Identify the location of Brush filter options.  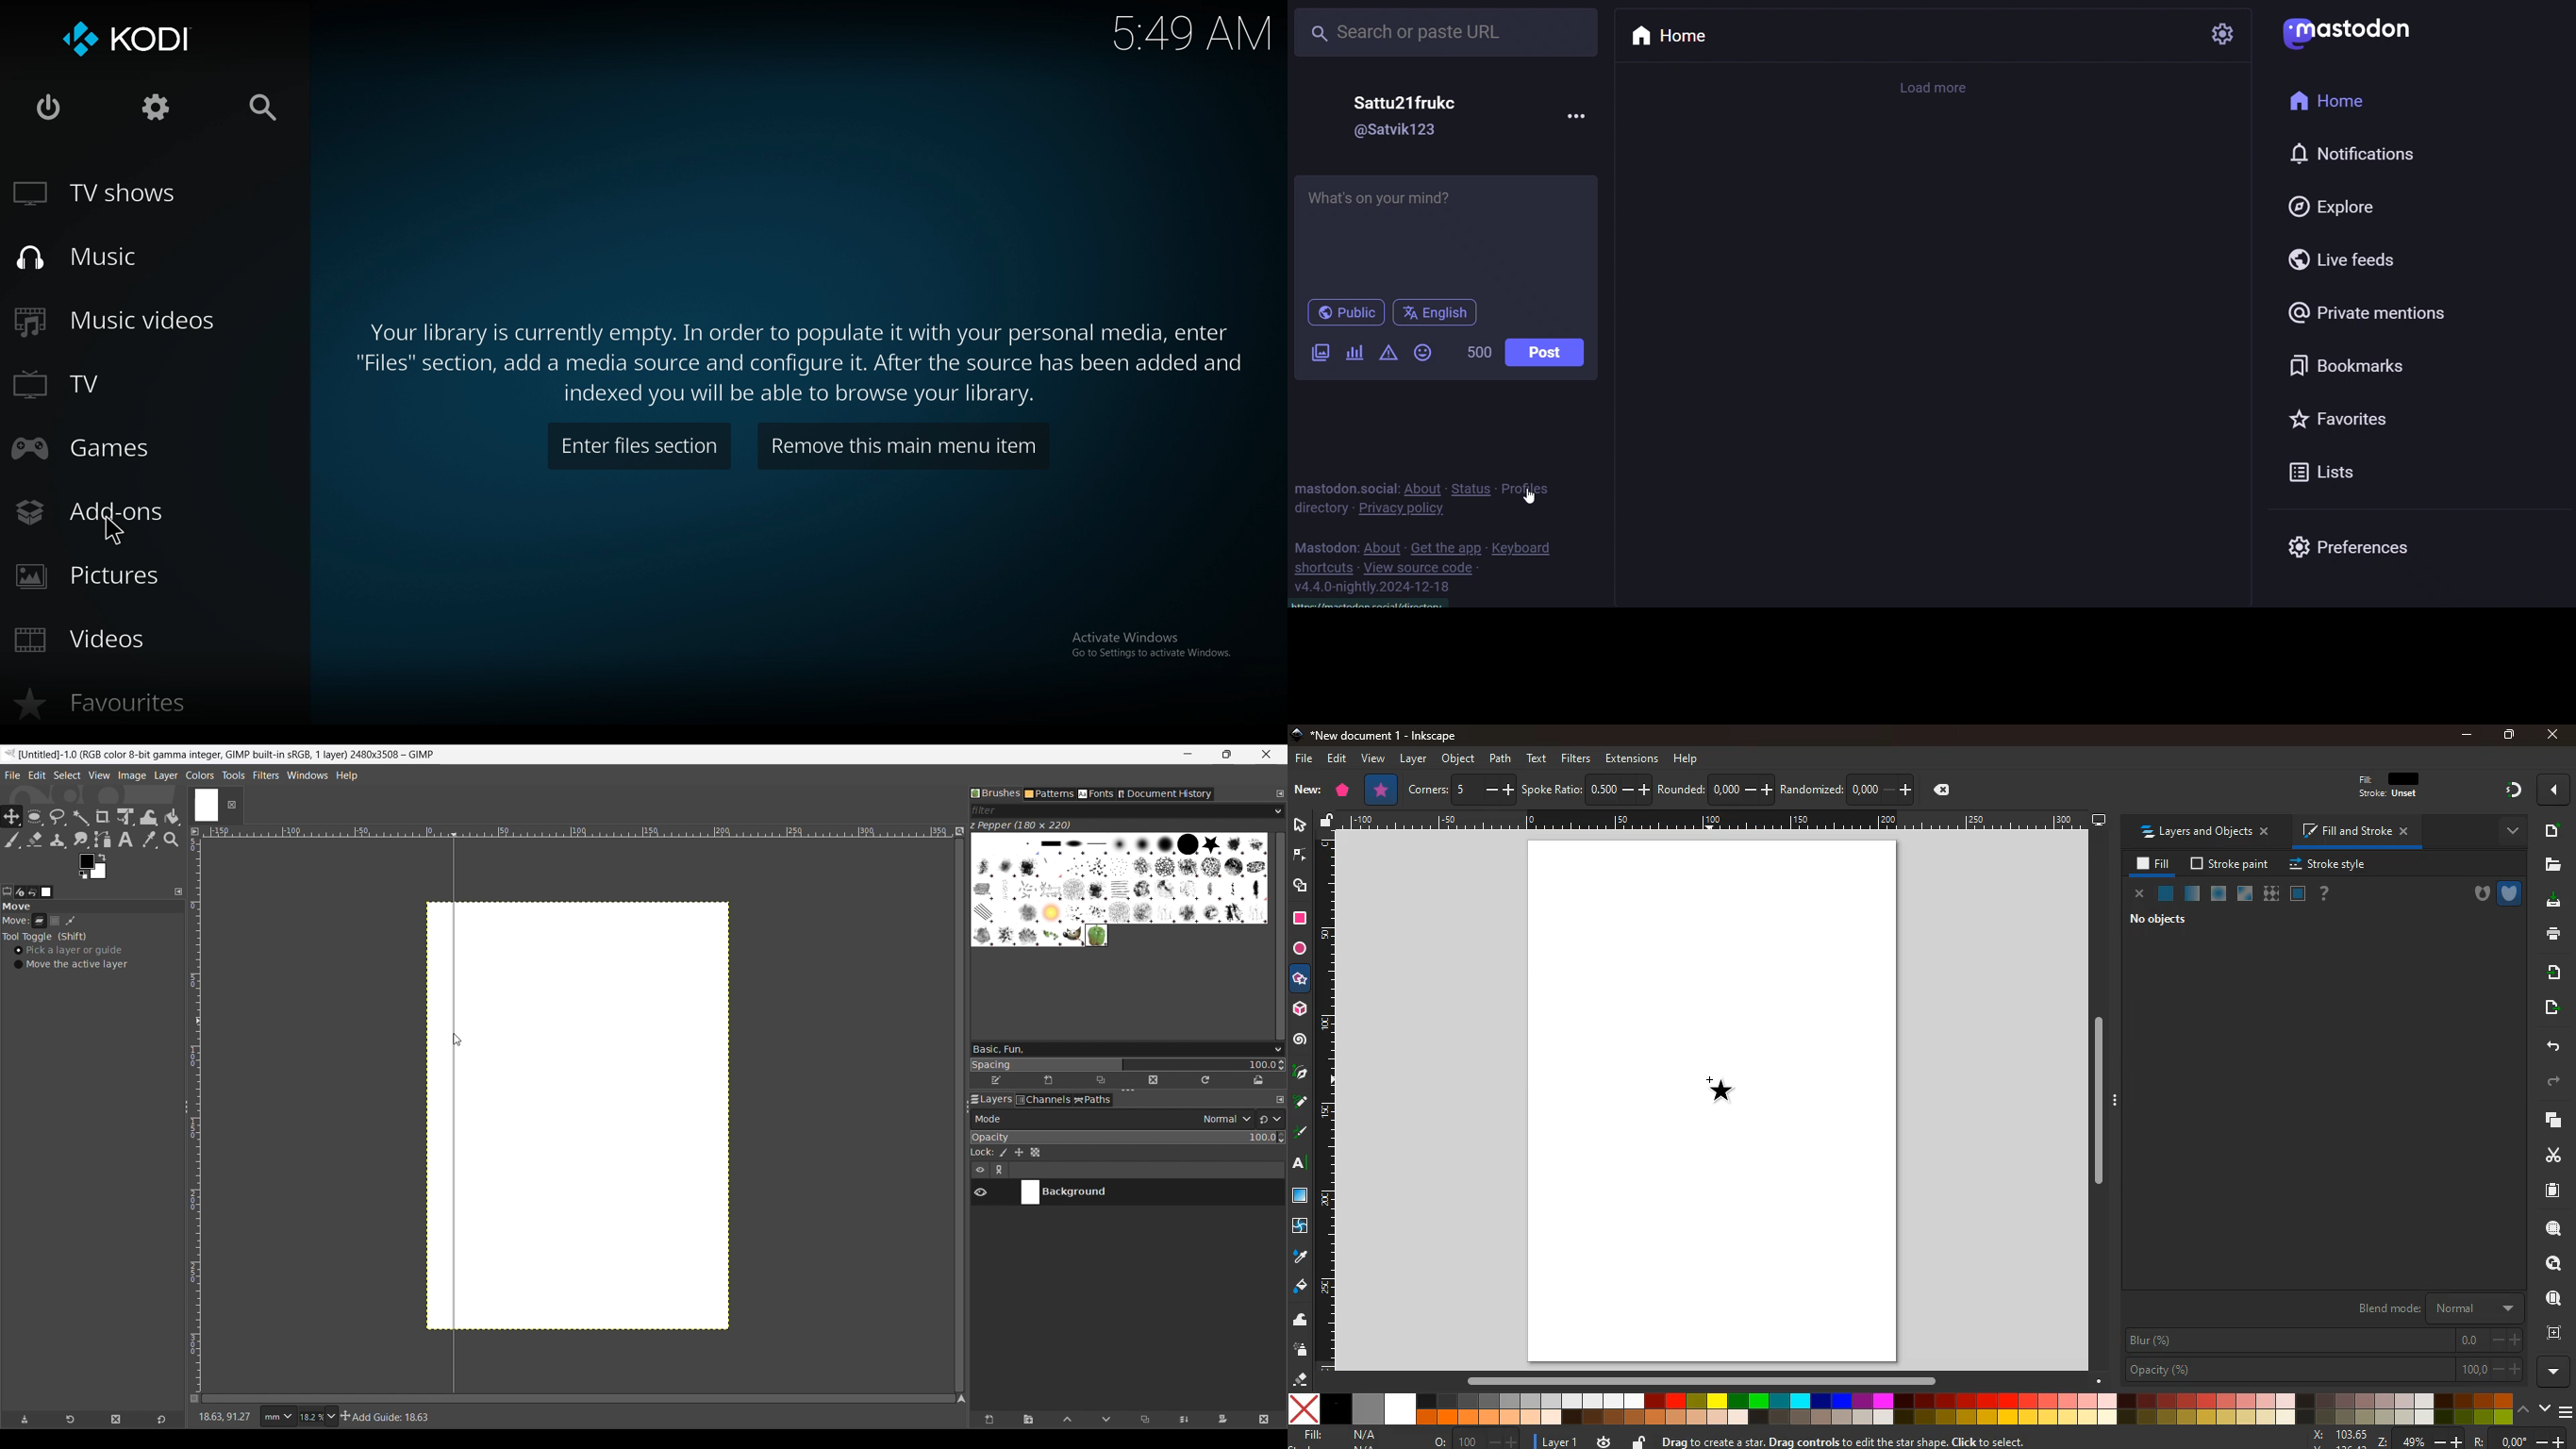
(1278, 812).